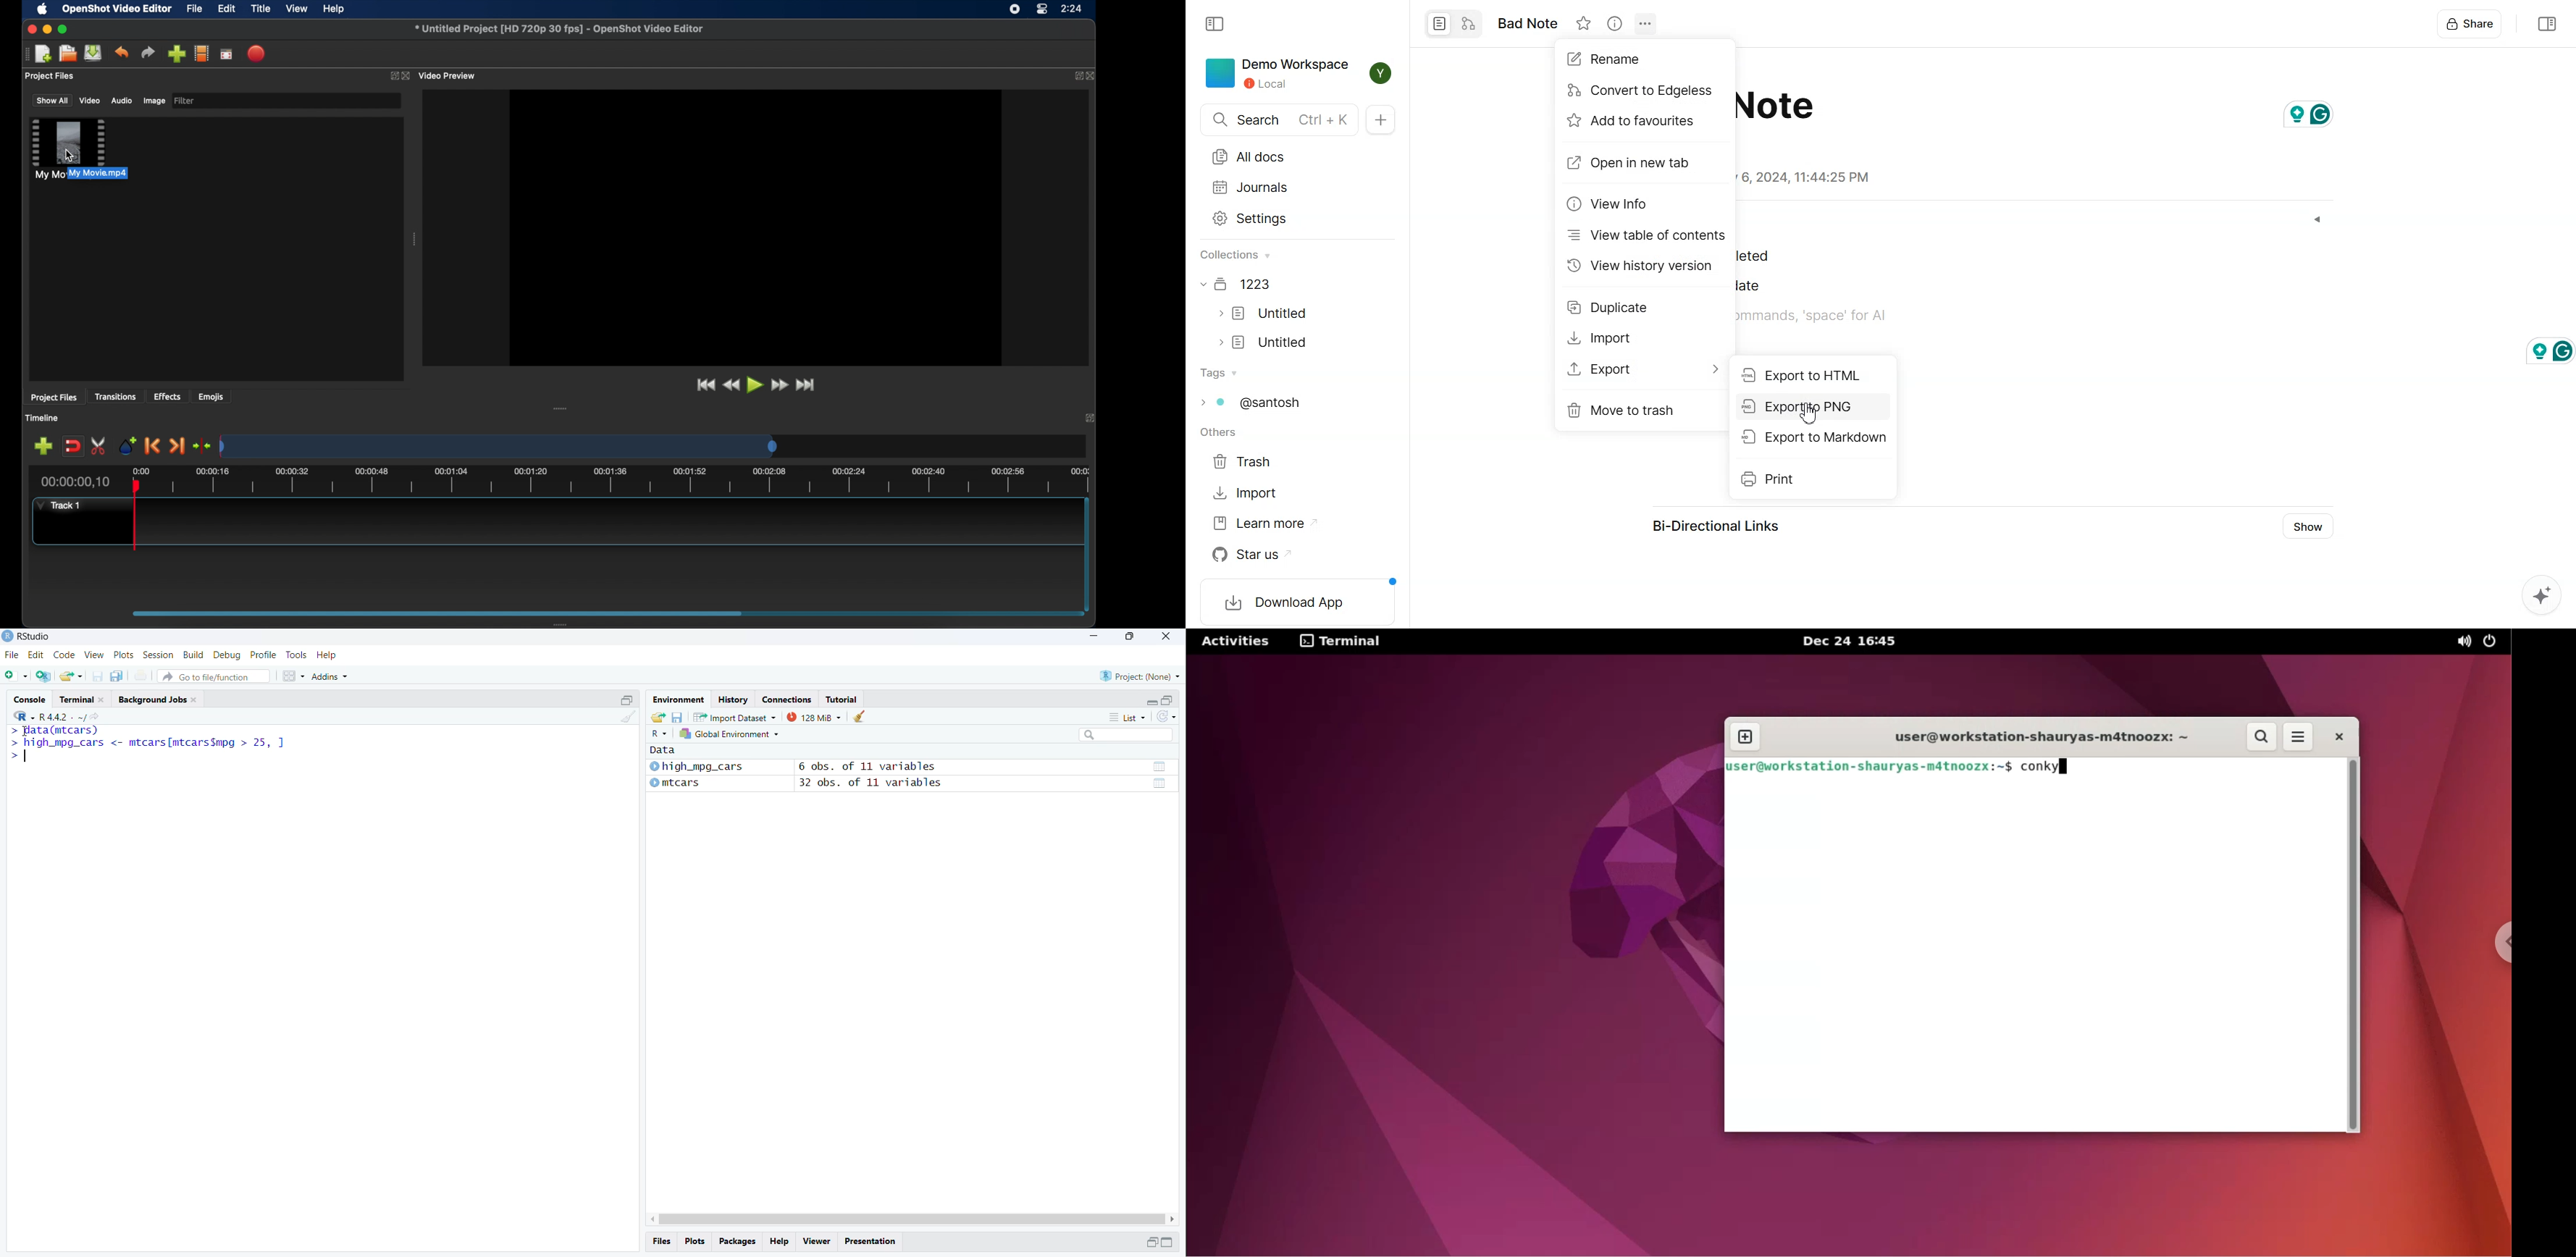  Describe the element at coordinates (1382, 120) in the screenshot. I see `New Doc` at that location.